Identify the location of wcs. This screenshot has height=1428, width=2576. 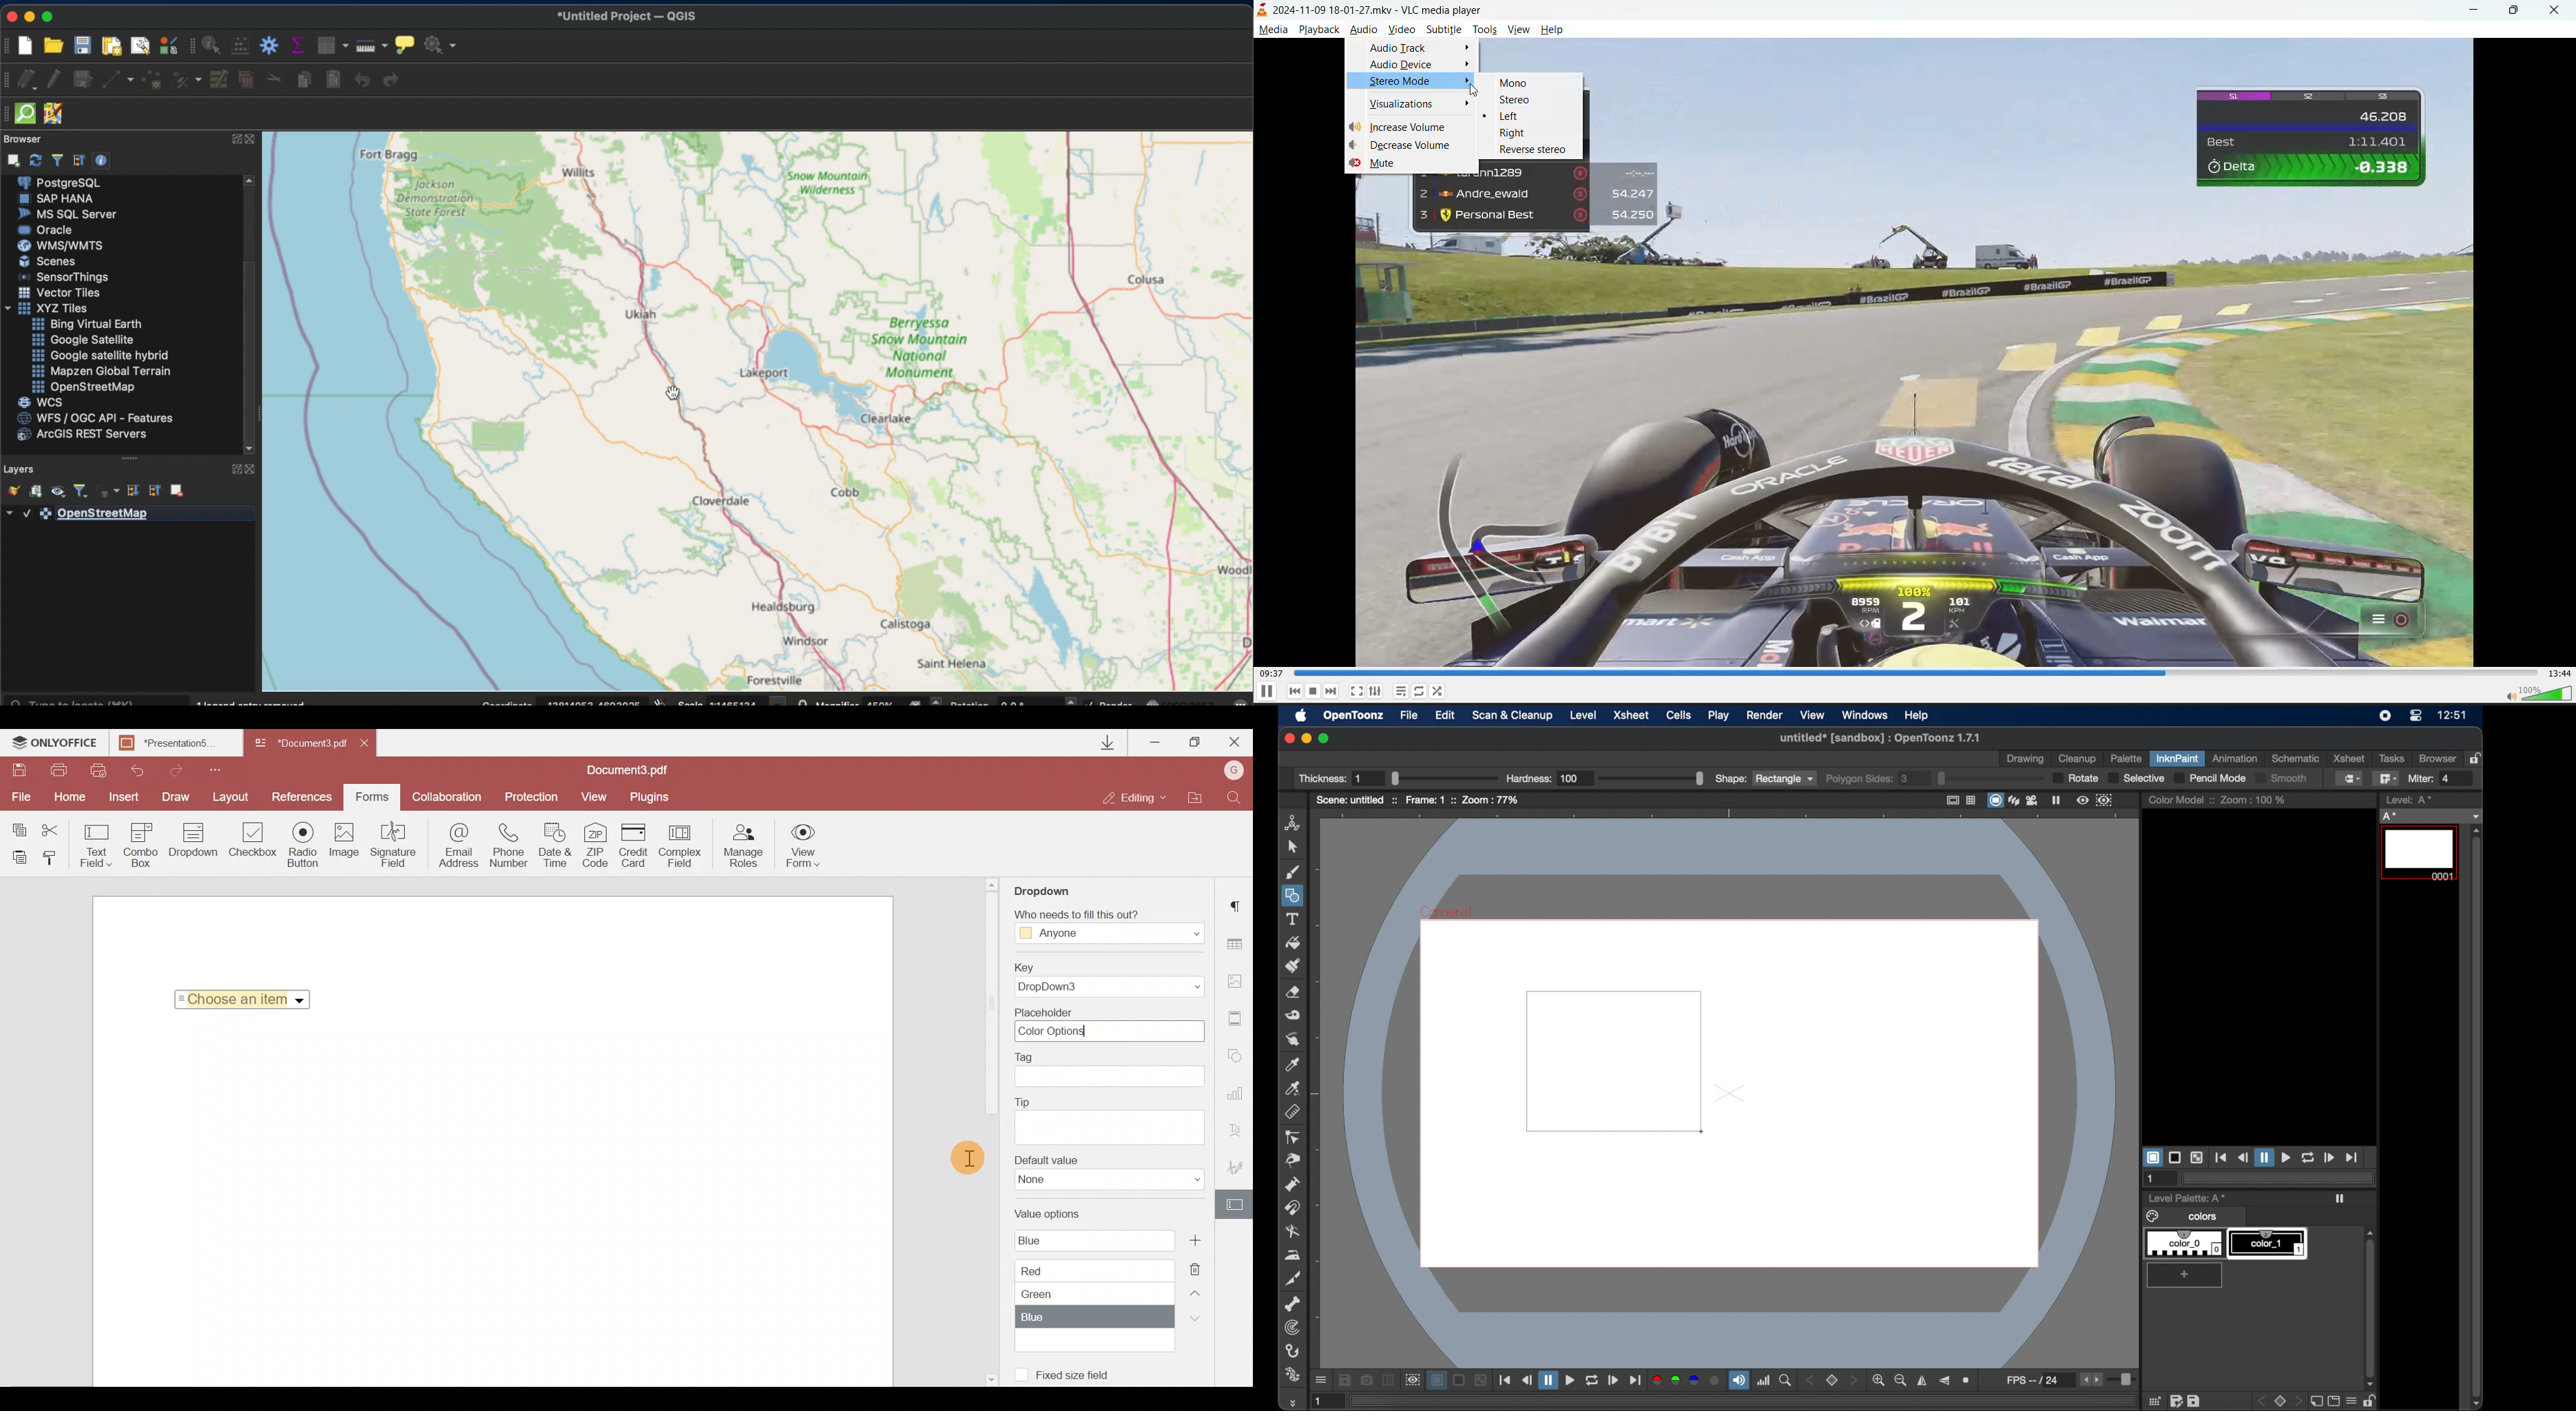
(40, 402).